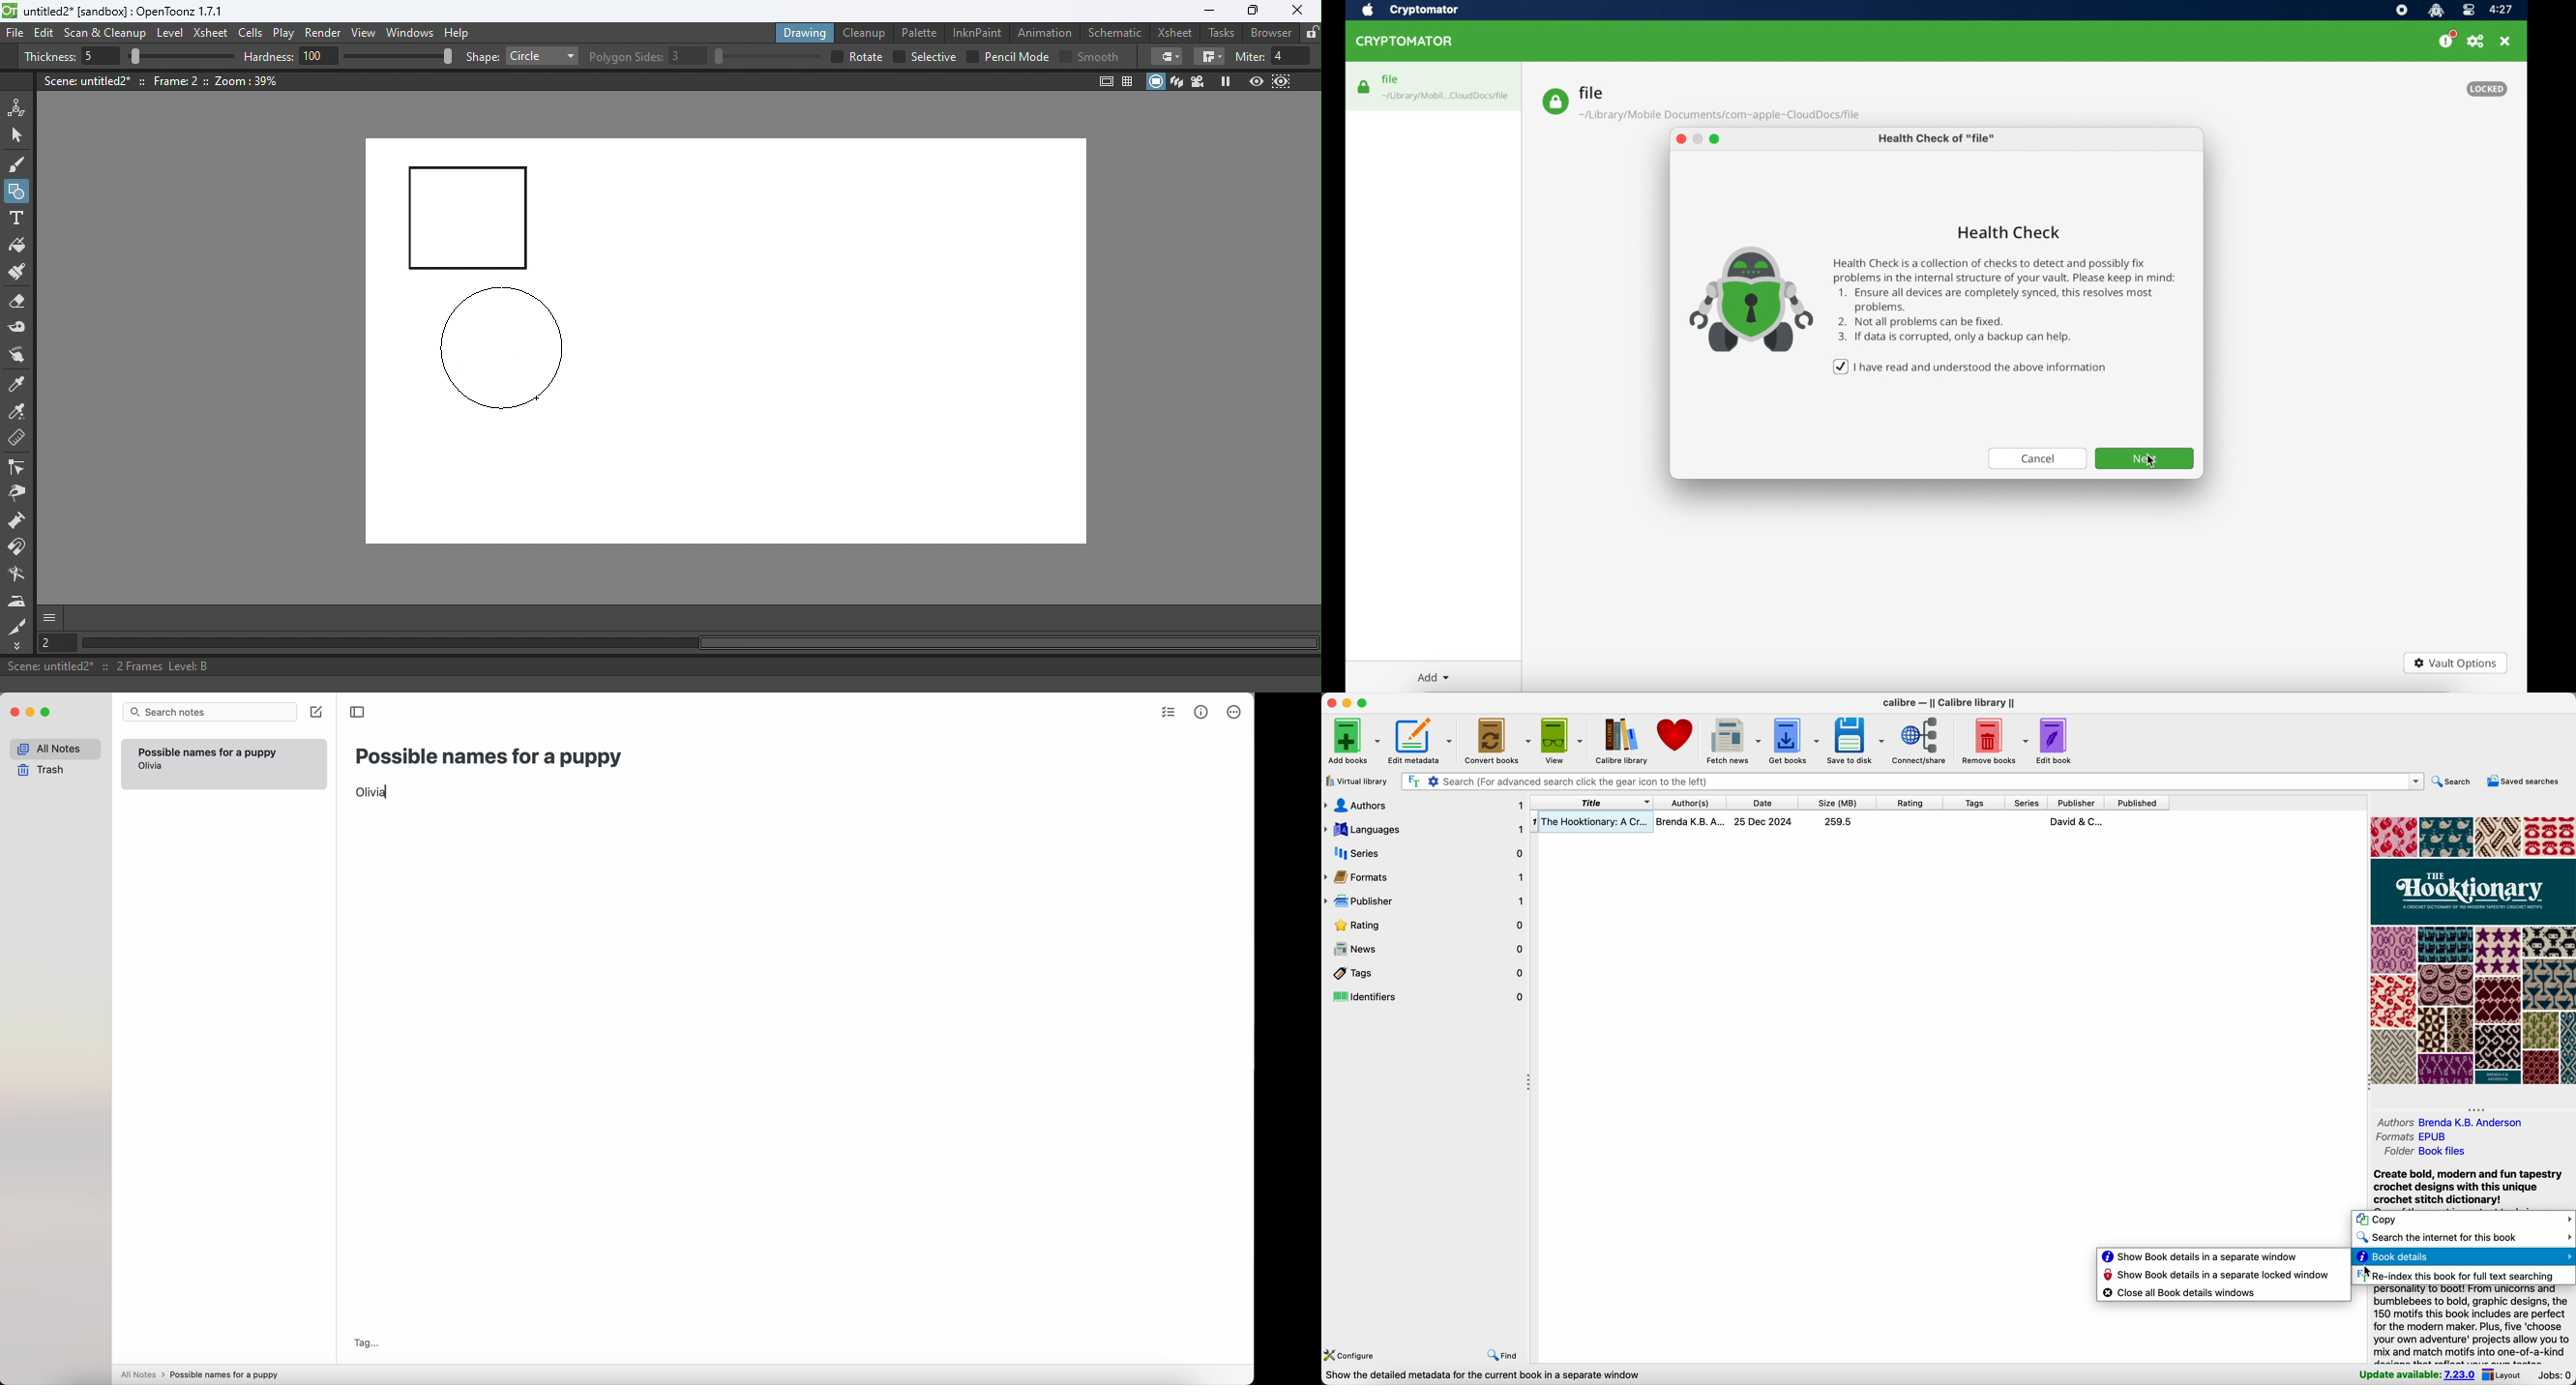 This screenshot has width=2576, height=1400. What do you see at coordinates (151, 766) in the screenshot?
I see `olivia` at bounding box center [151, 766].